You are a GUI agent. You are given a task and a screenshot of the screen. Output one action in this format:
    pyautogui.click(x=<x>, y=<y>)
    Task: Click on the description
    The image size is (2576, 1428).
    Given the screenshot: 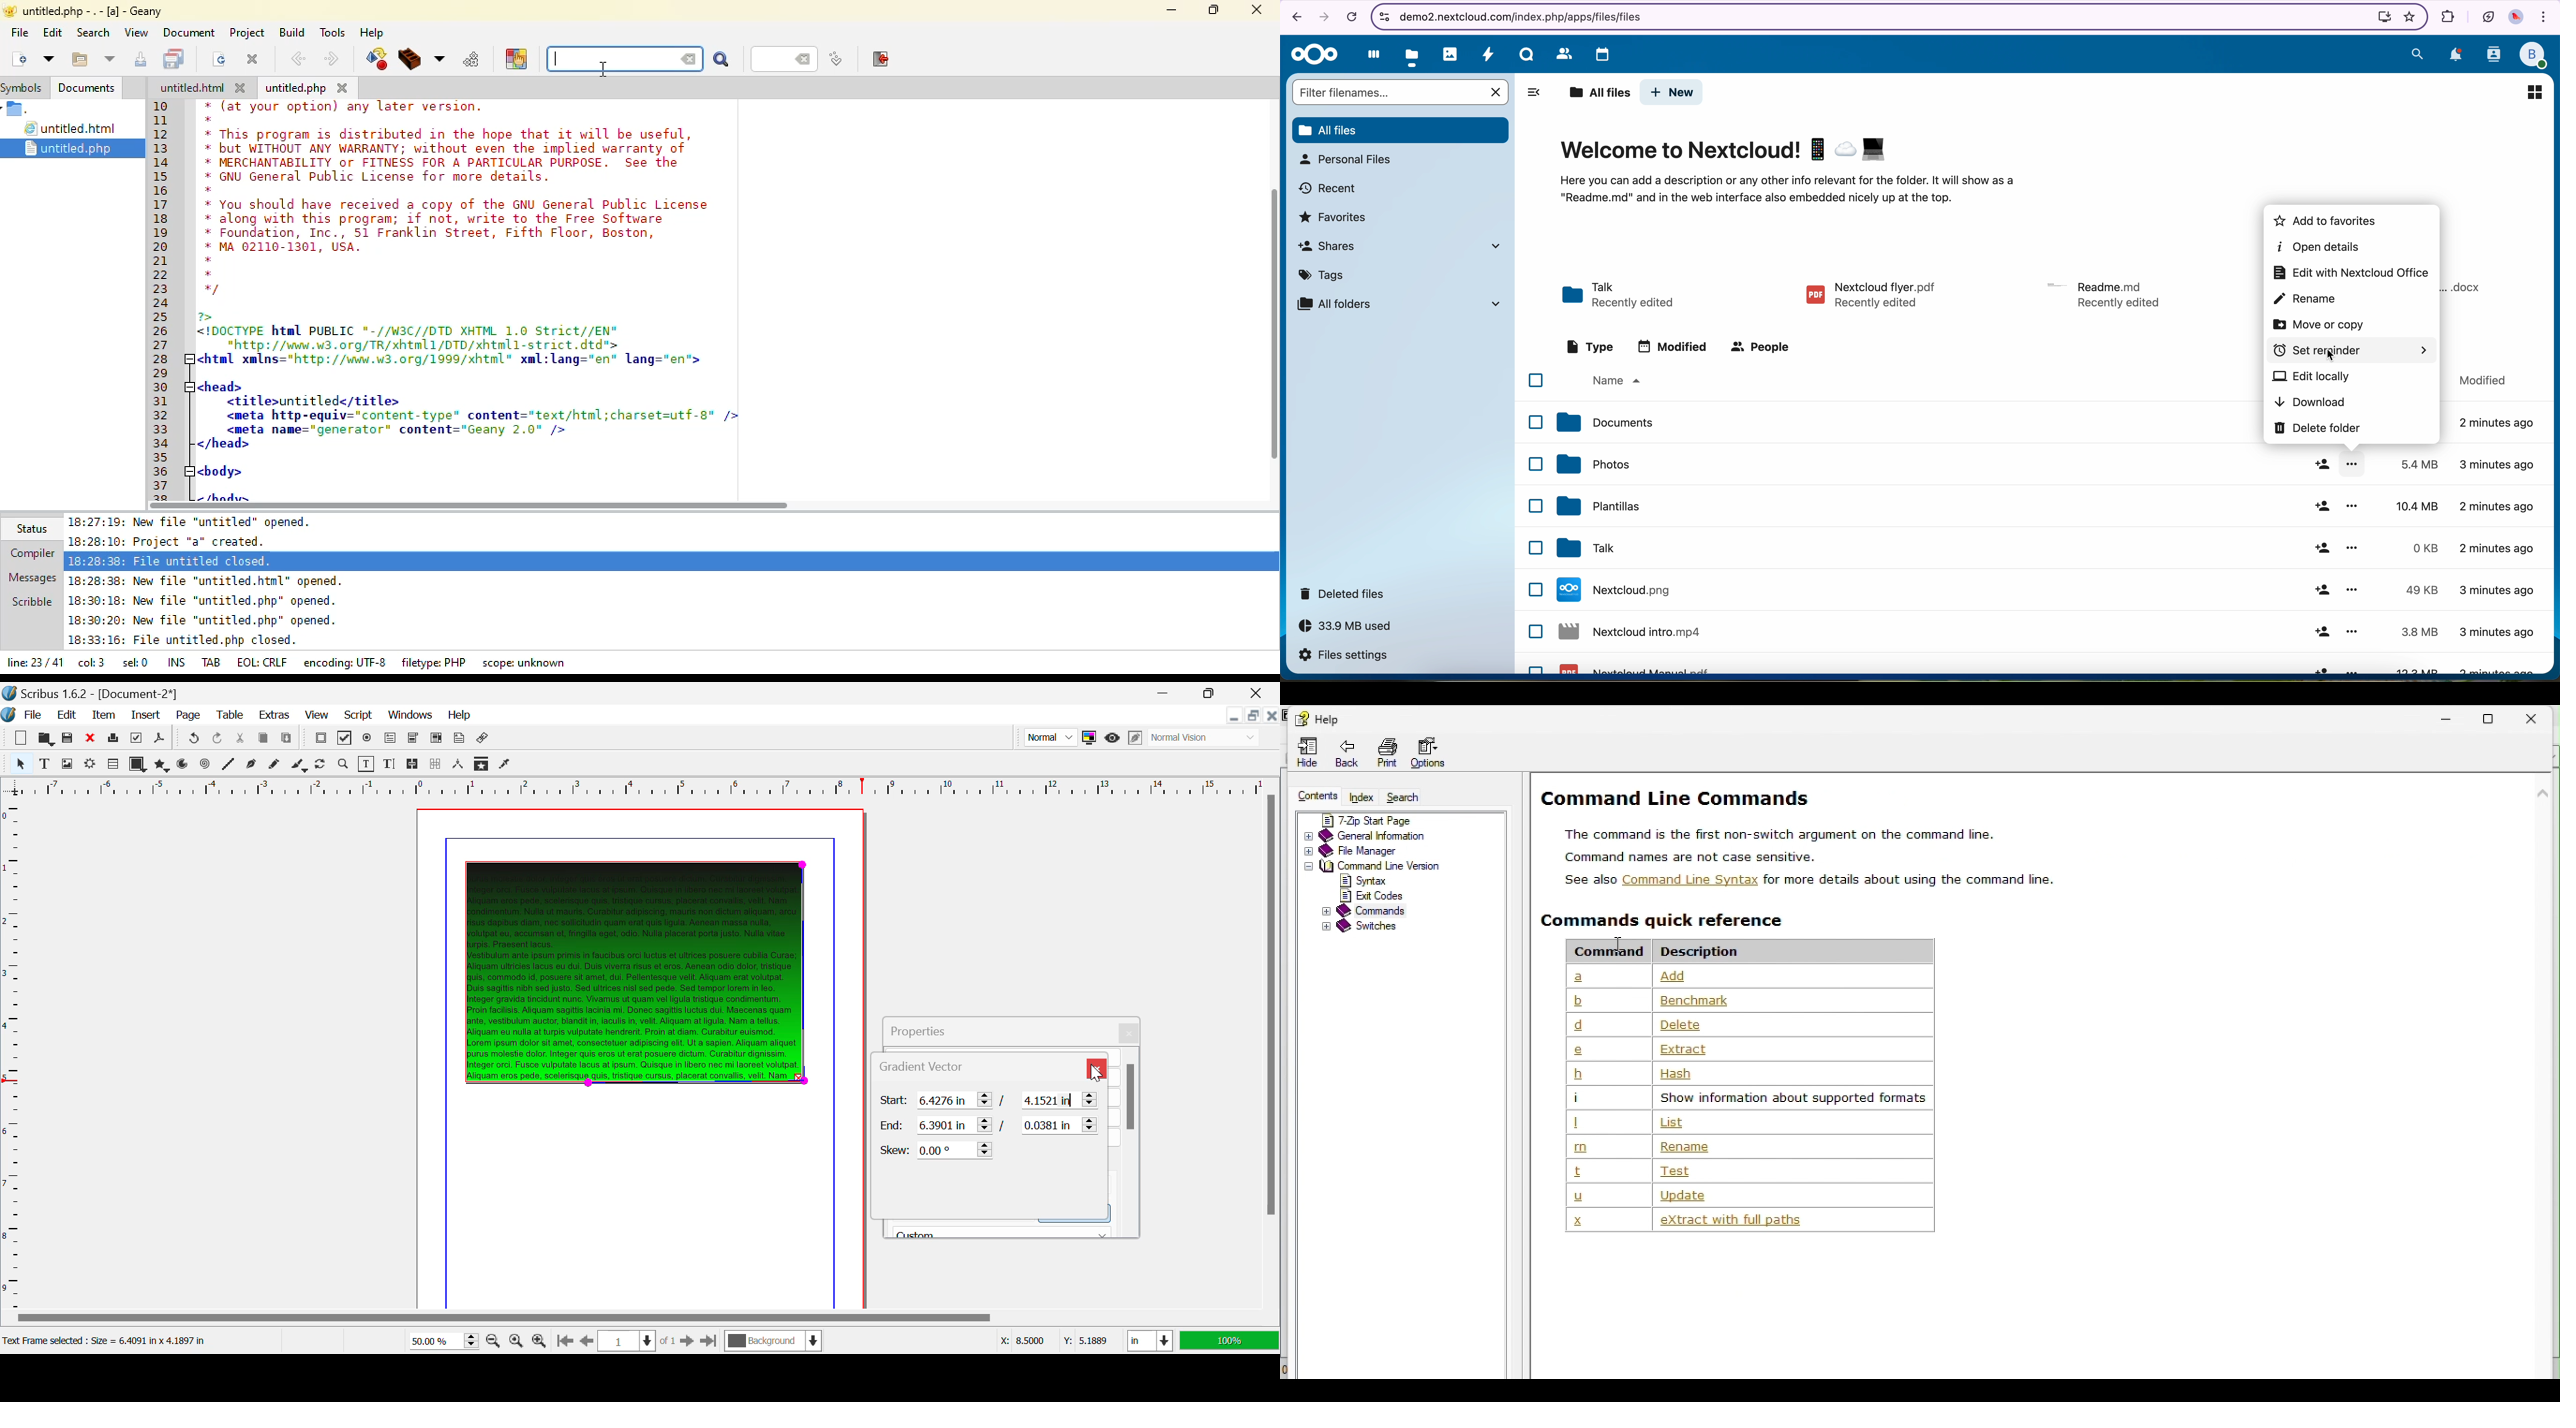 What is the action you would take?
    pyautogui.click(x=1698, y=1001)
    